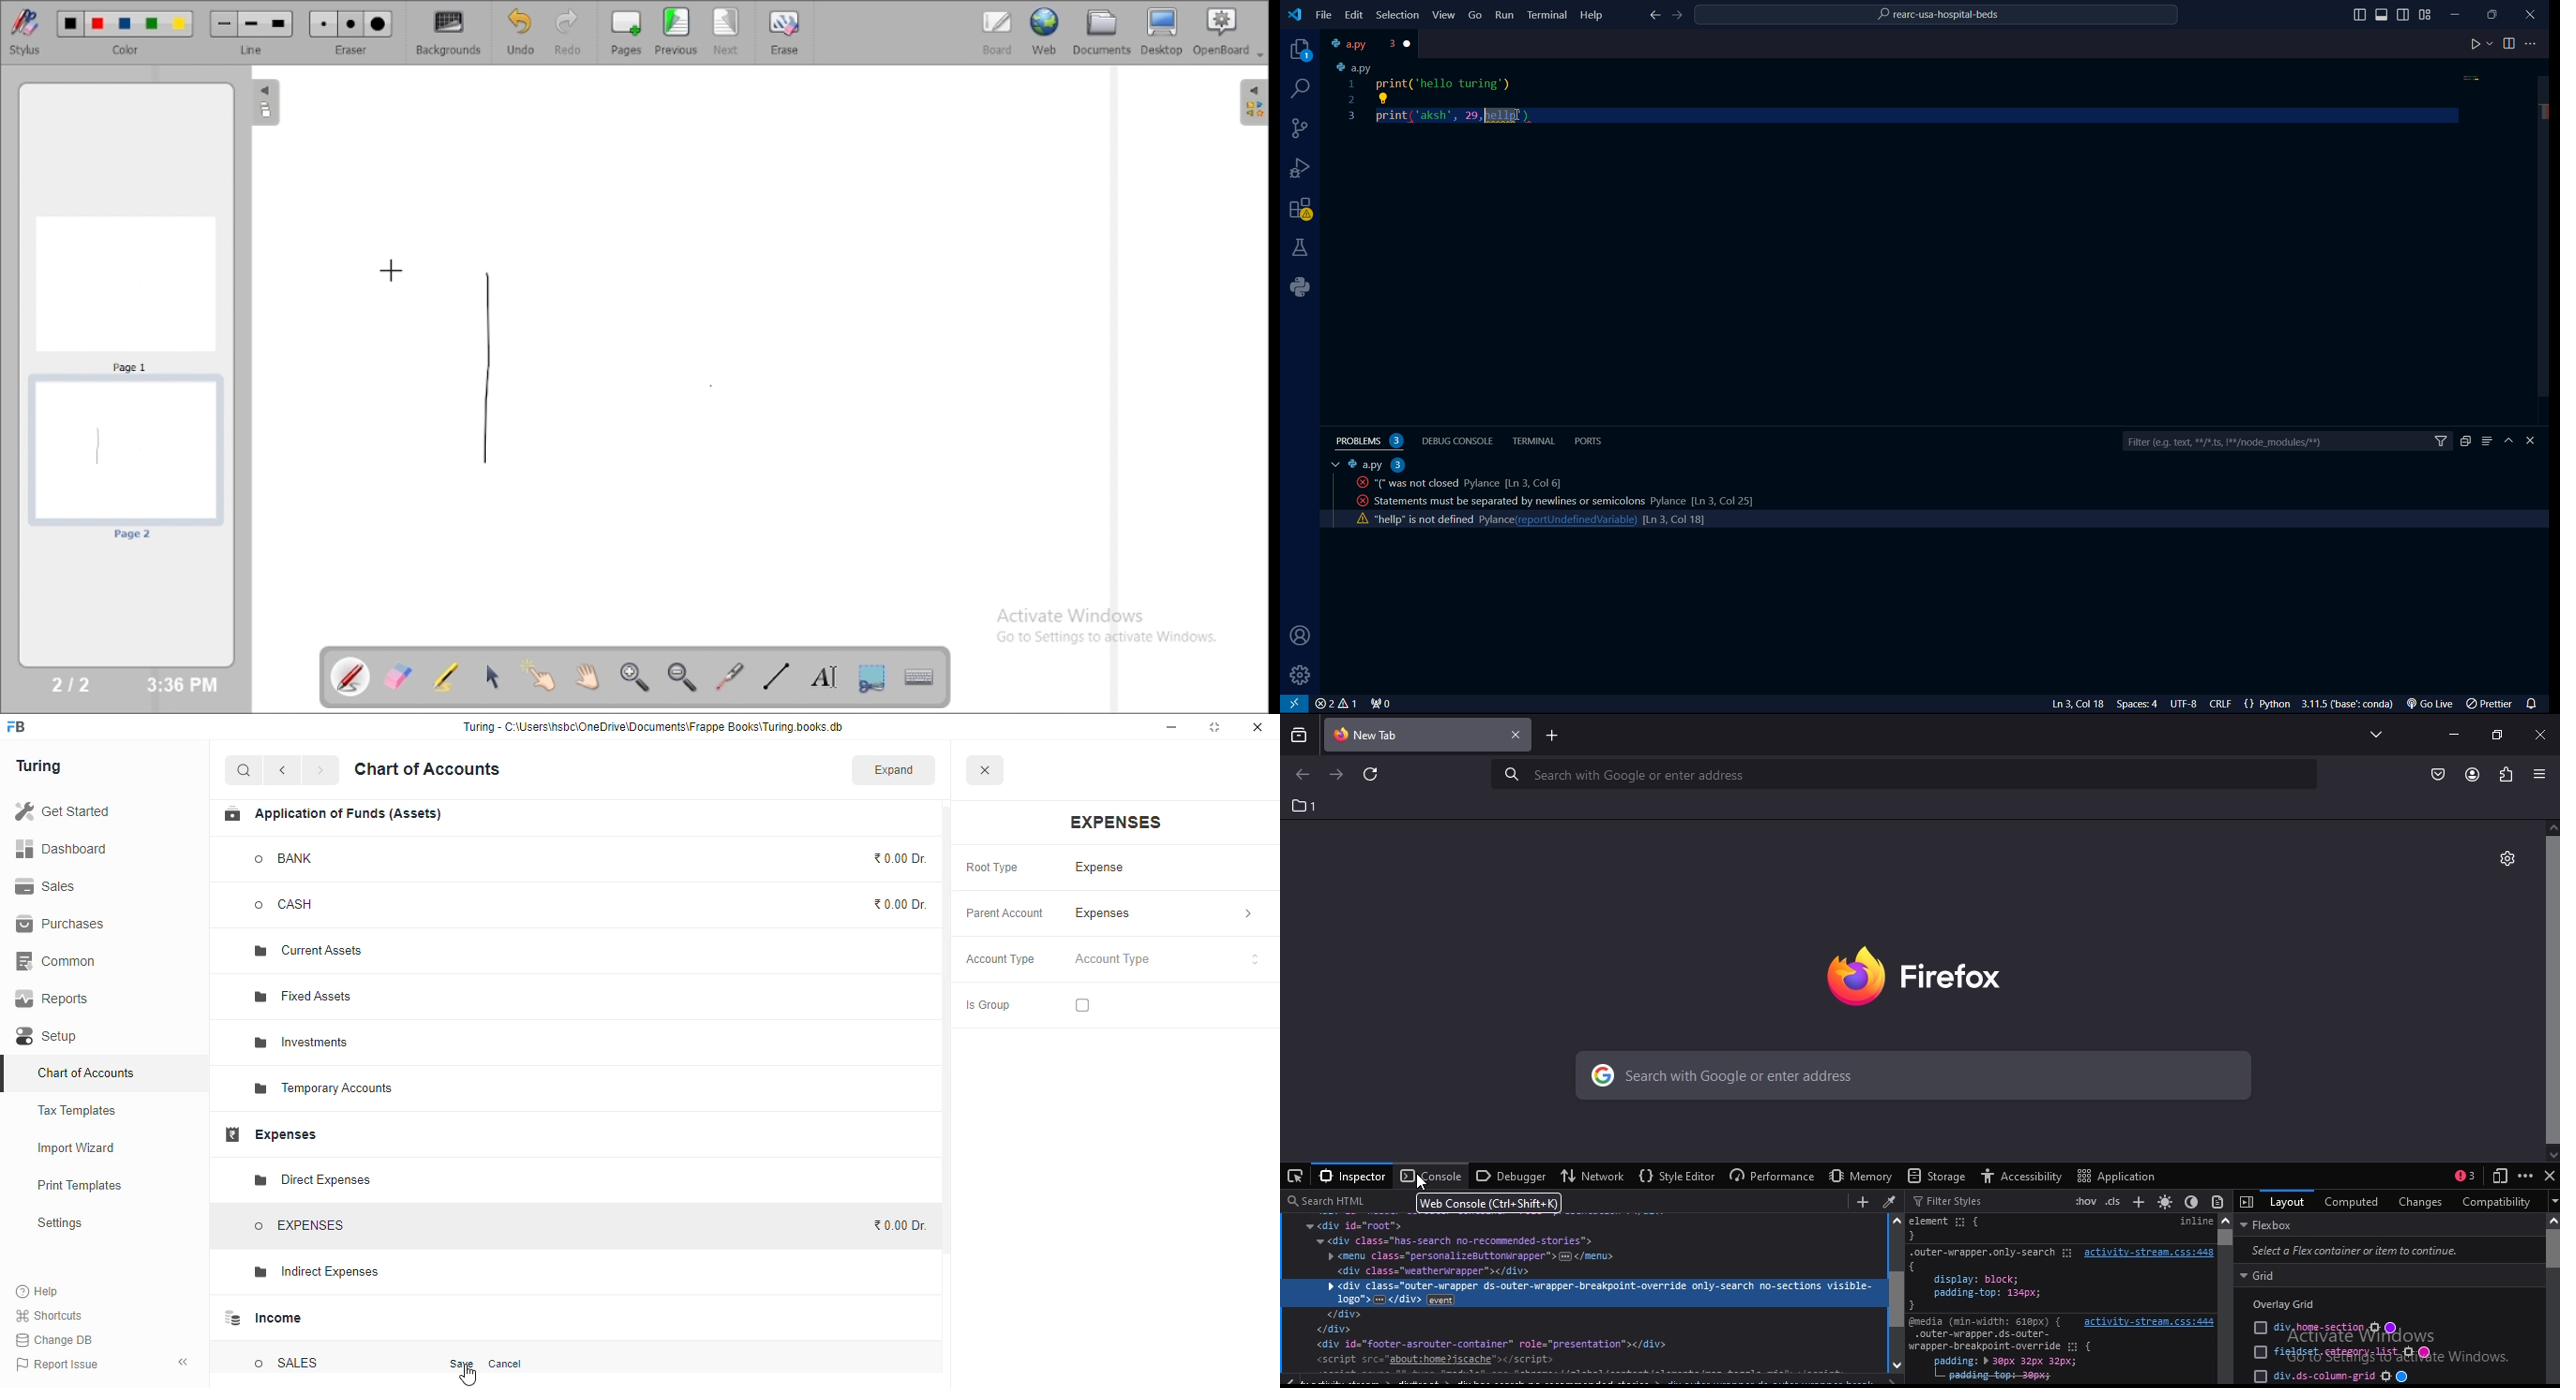 This screenshot has height=1400, width=2576. What do you see at coordinates (2114, 1176) in the screenshot?
I see `application` at bounding box center [2114, 1176].